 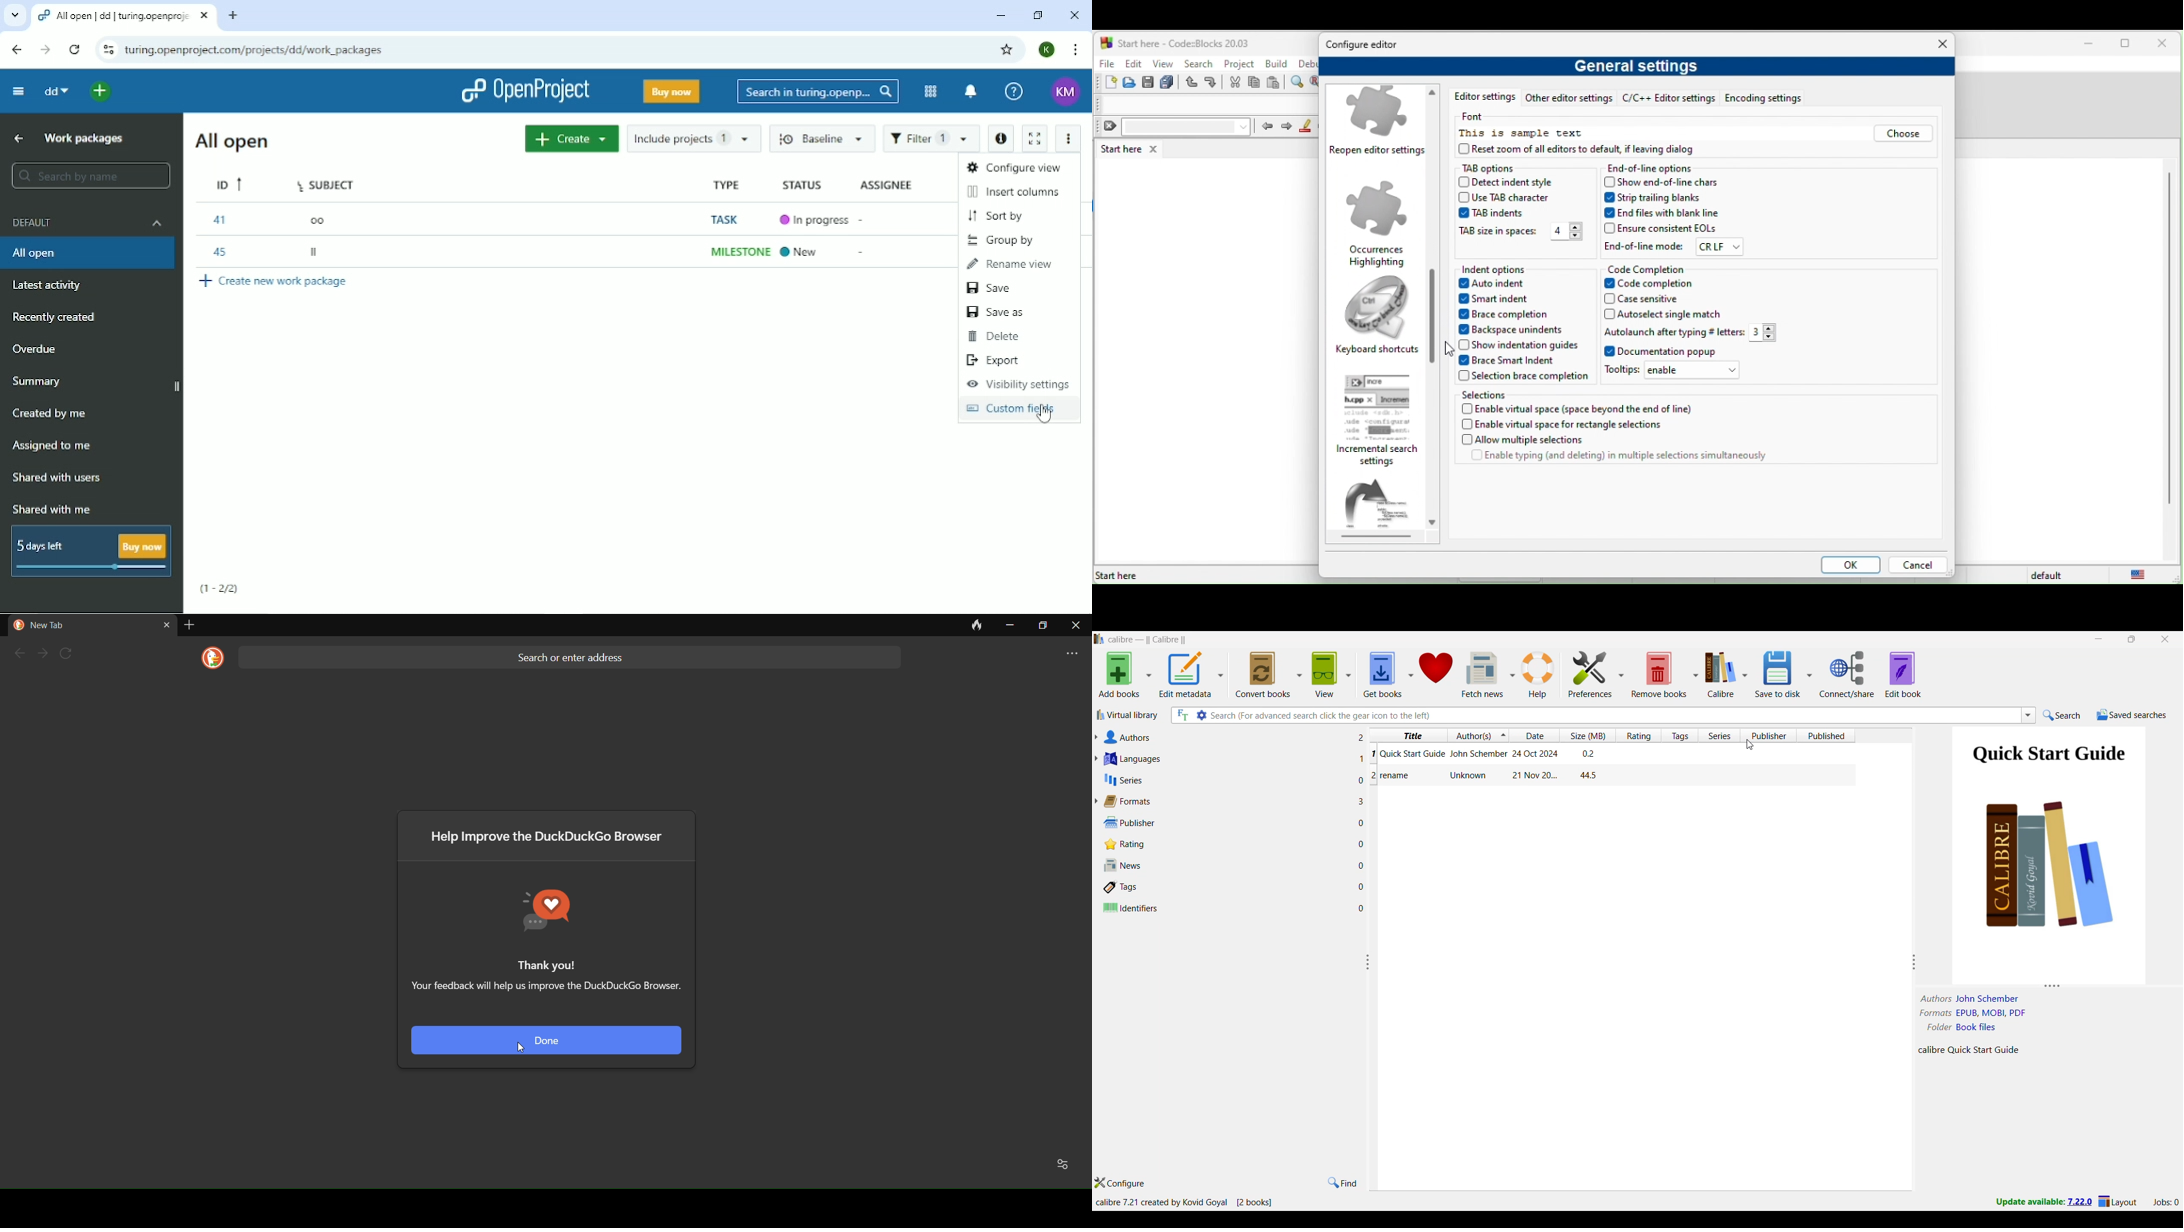 I want to click on Account, so click(x=1066, y=92).